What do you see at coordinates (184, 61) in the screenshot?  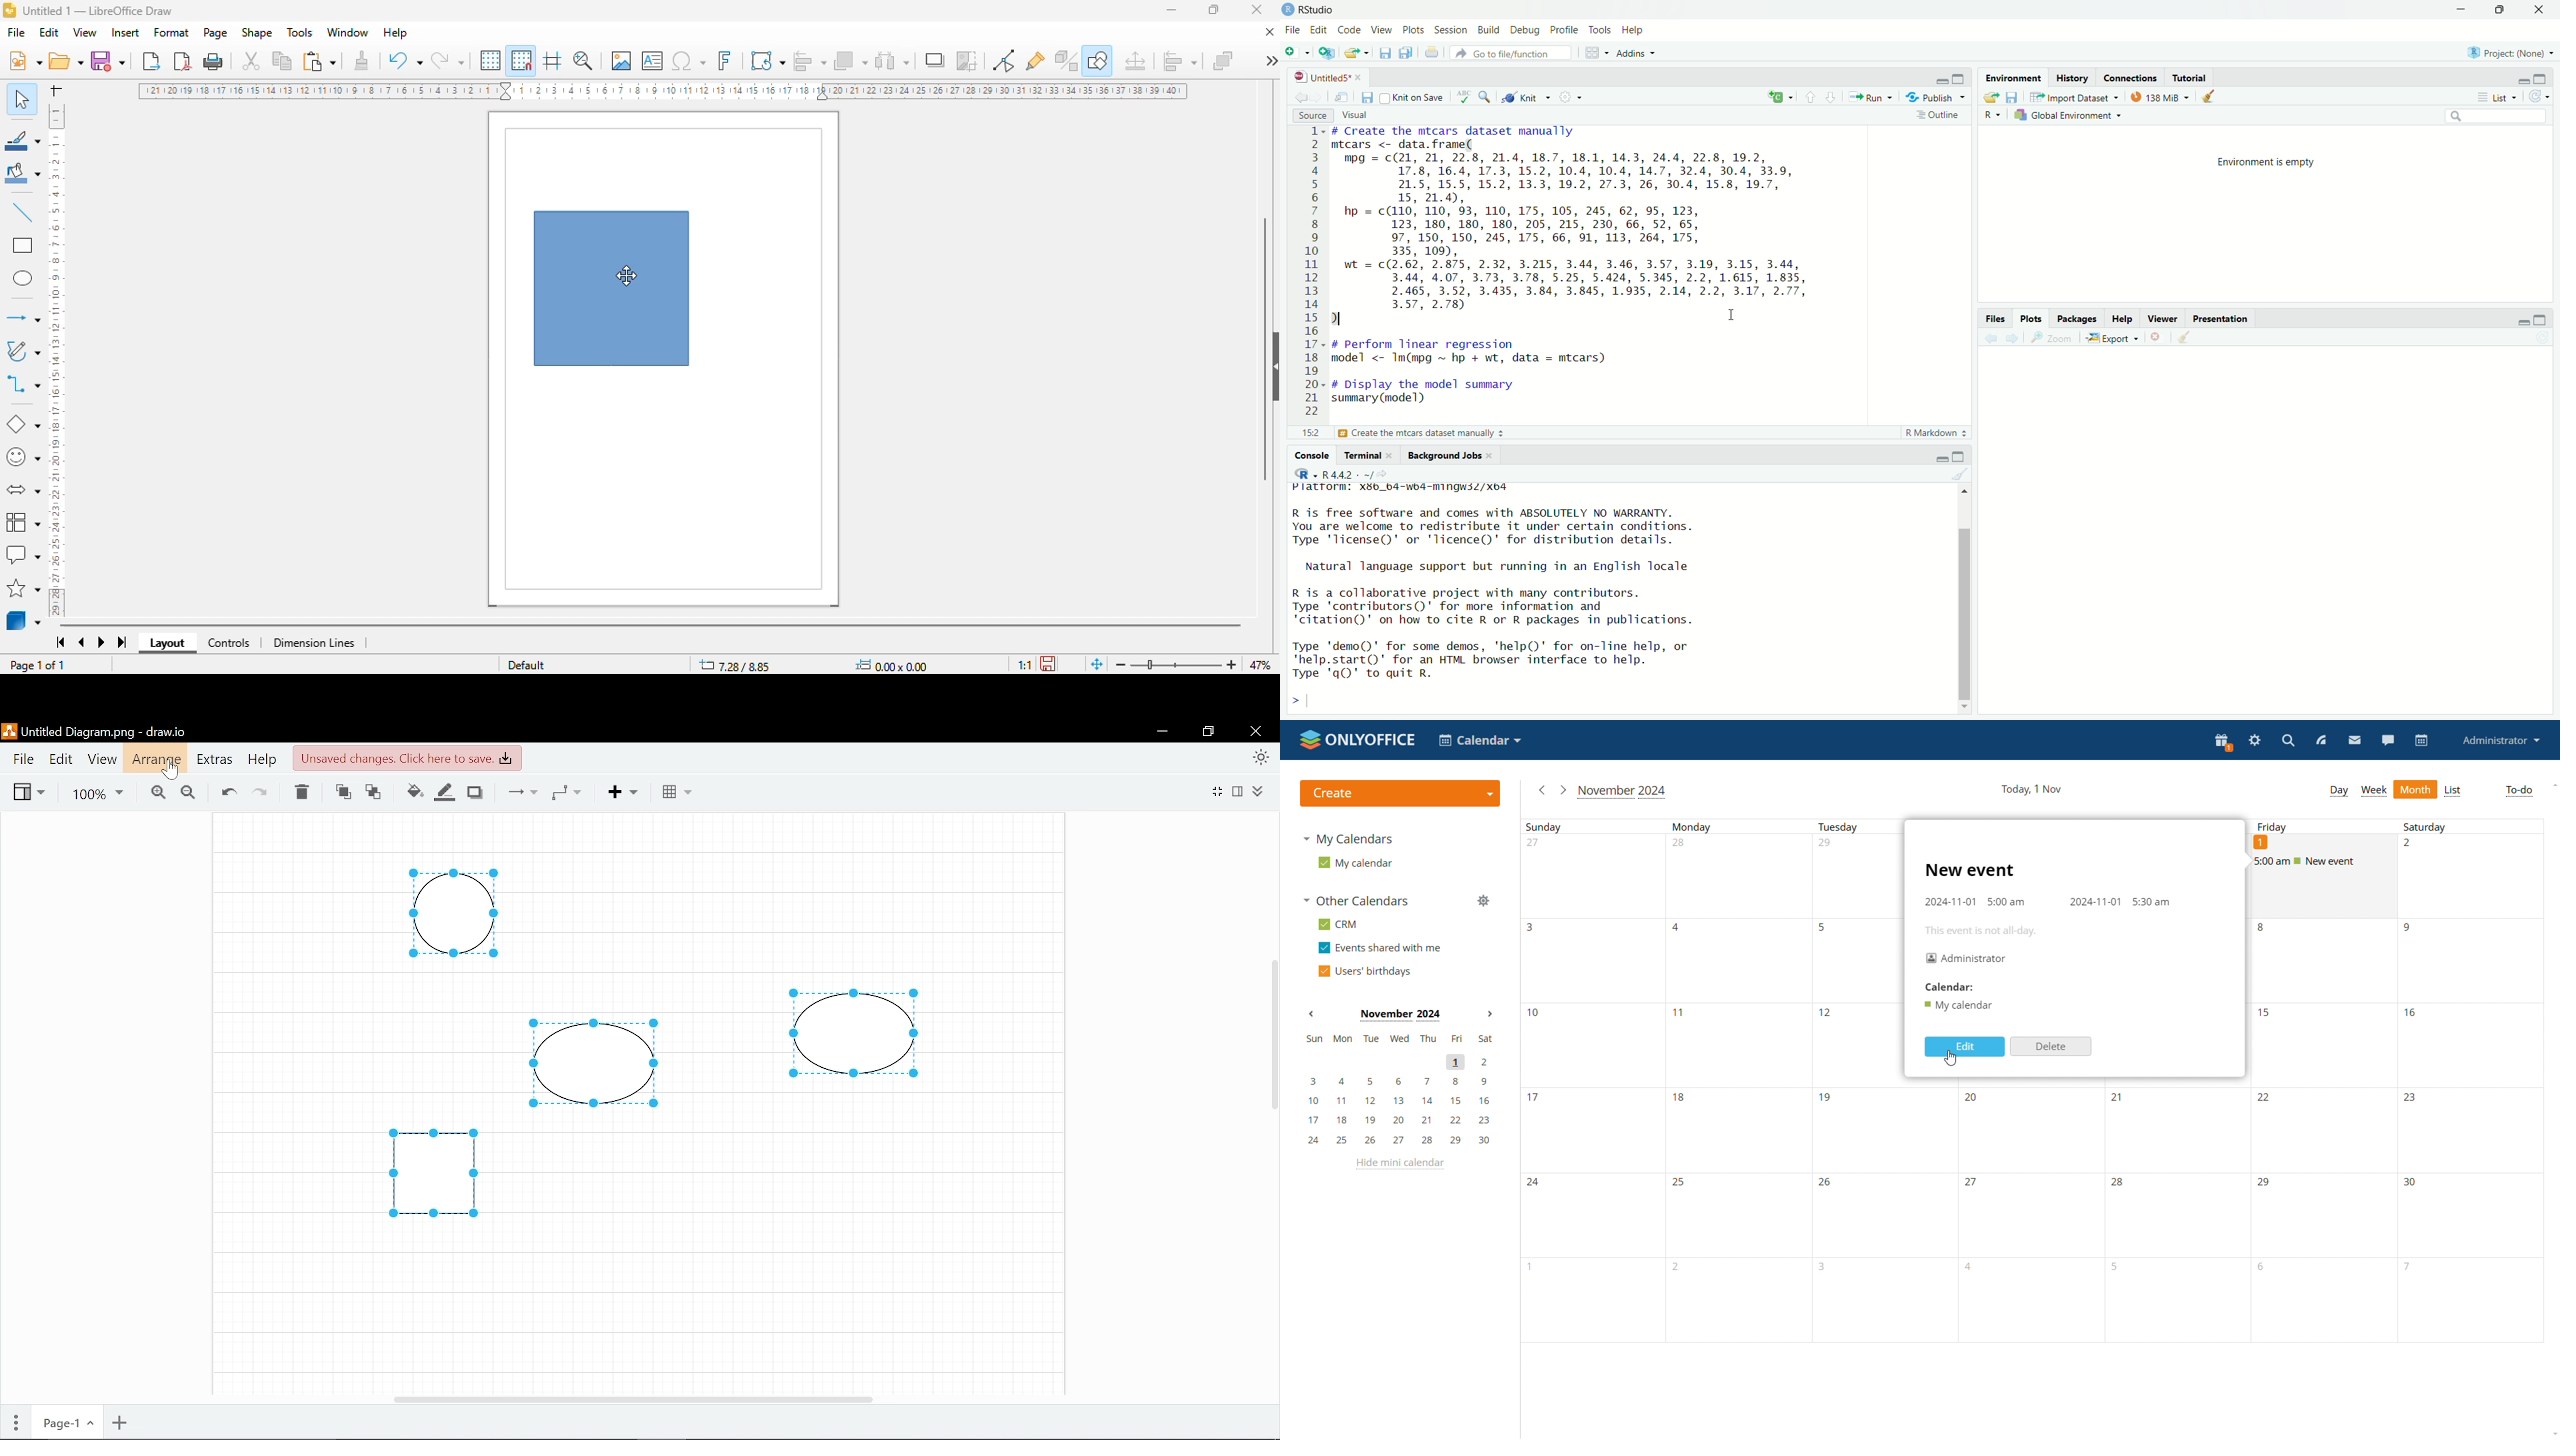 I see `export directly as PDF` at bounding box center [184, 61].